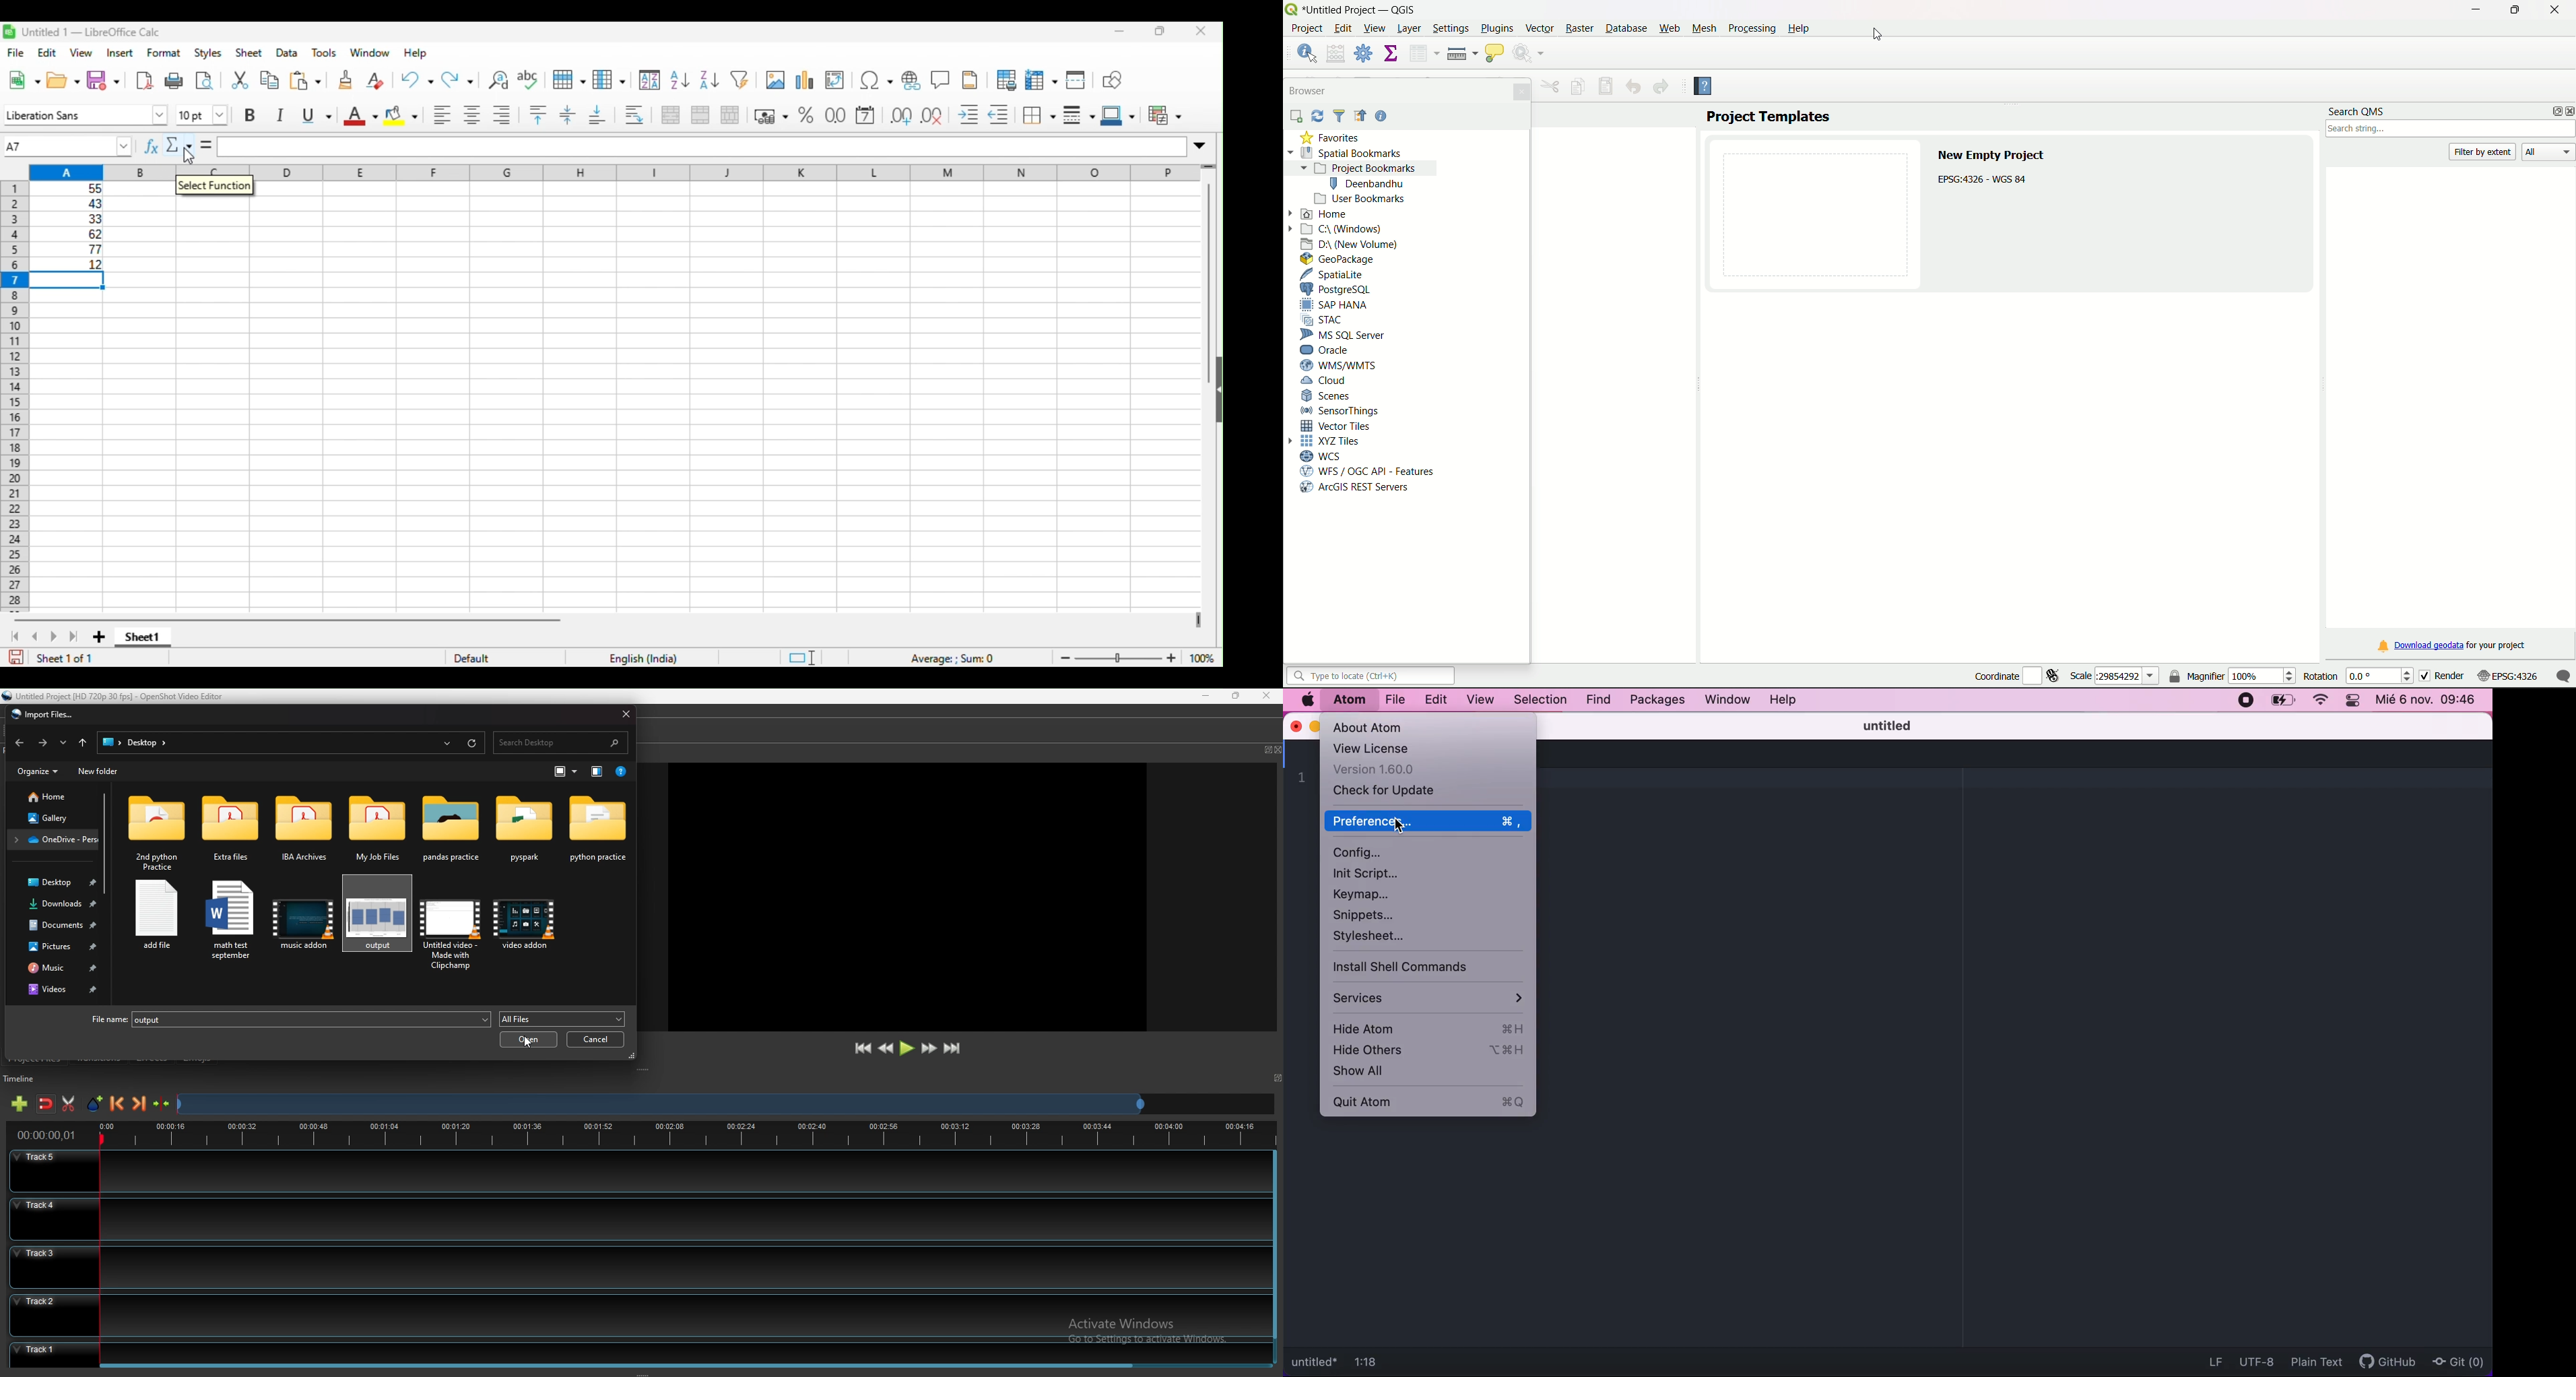 The image size is (2576, 1400). What do you see at coordinates (1432, 821) in the screenshot?
I see `preferences` at bounding box center [1432, 821].